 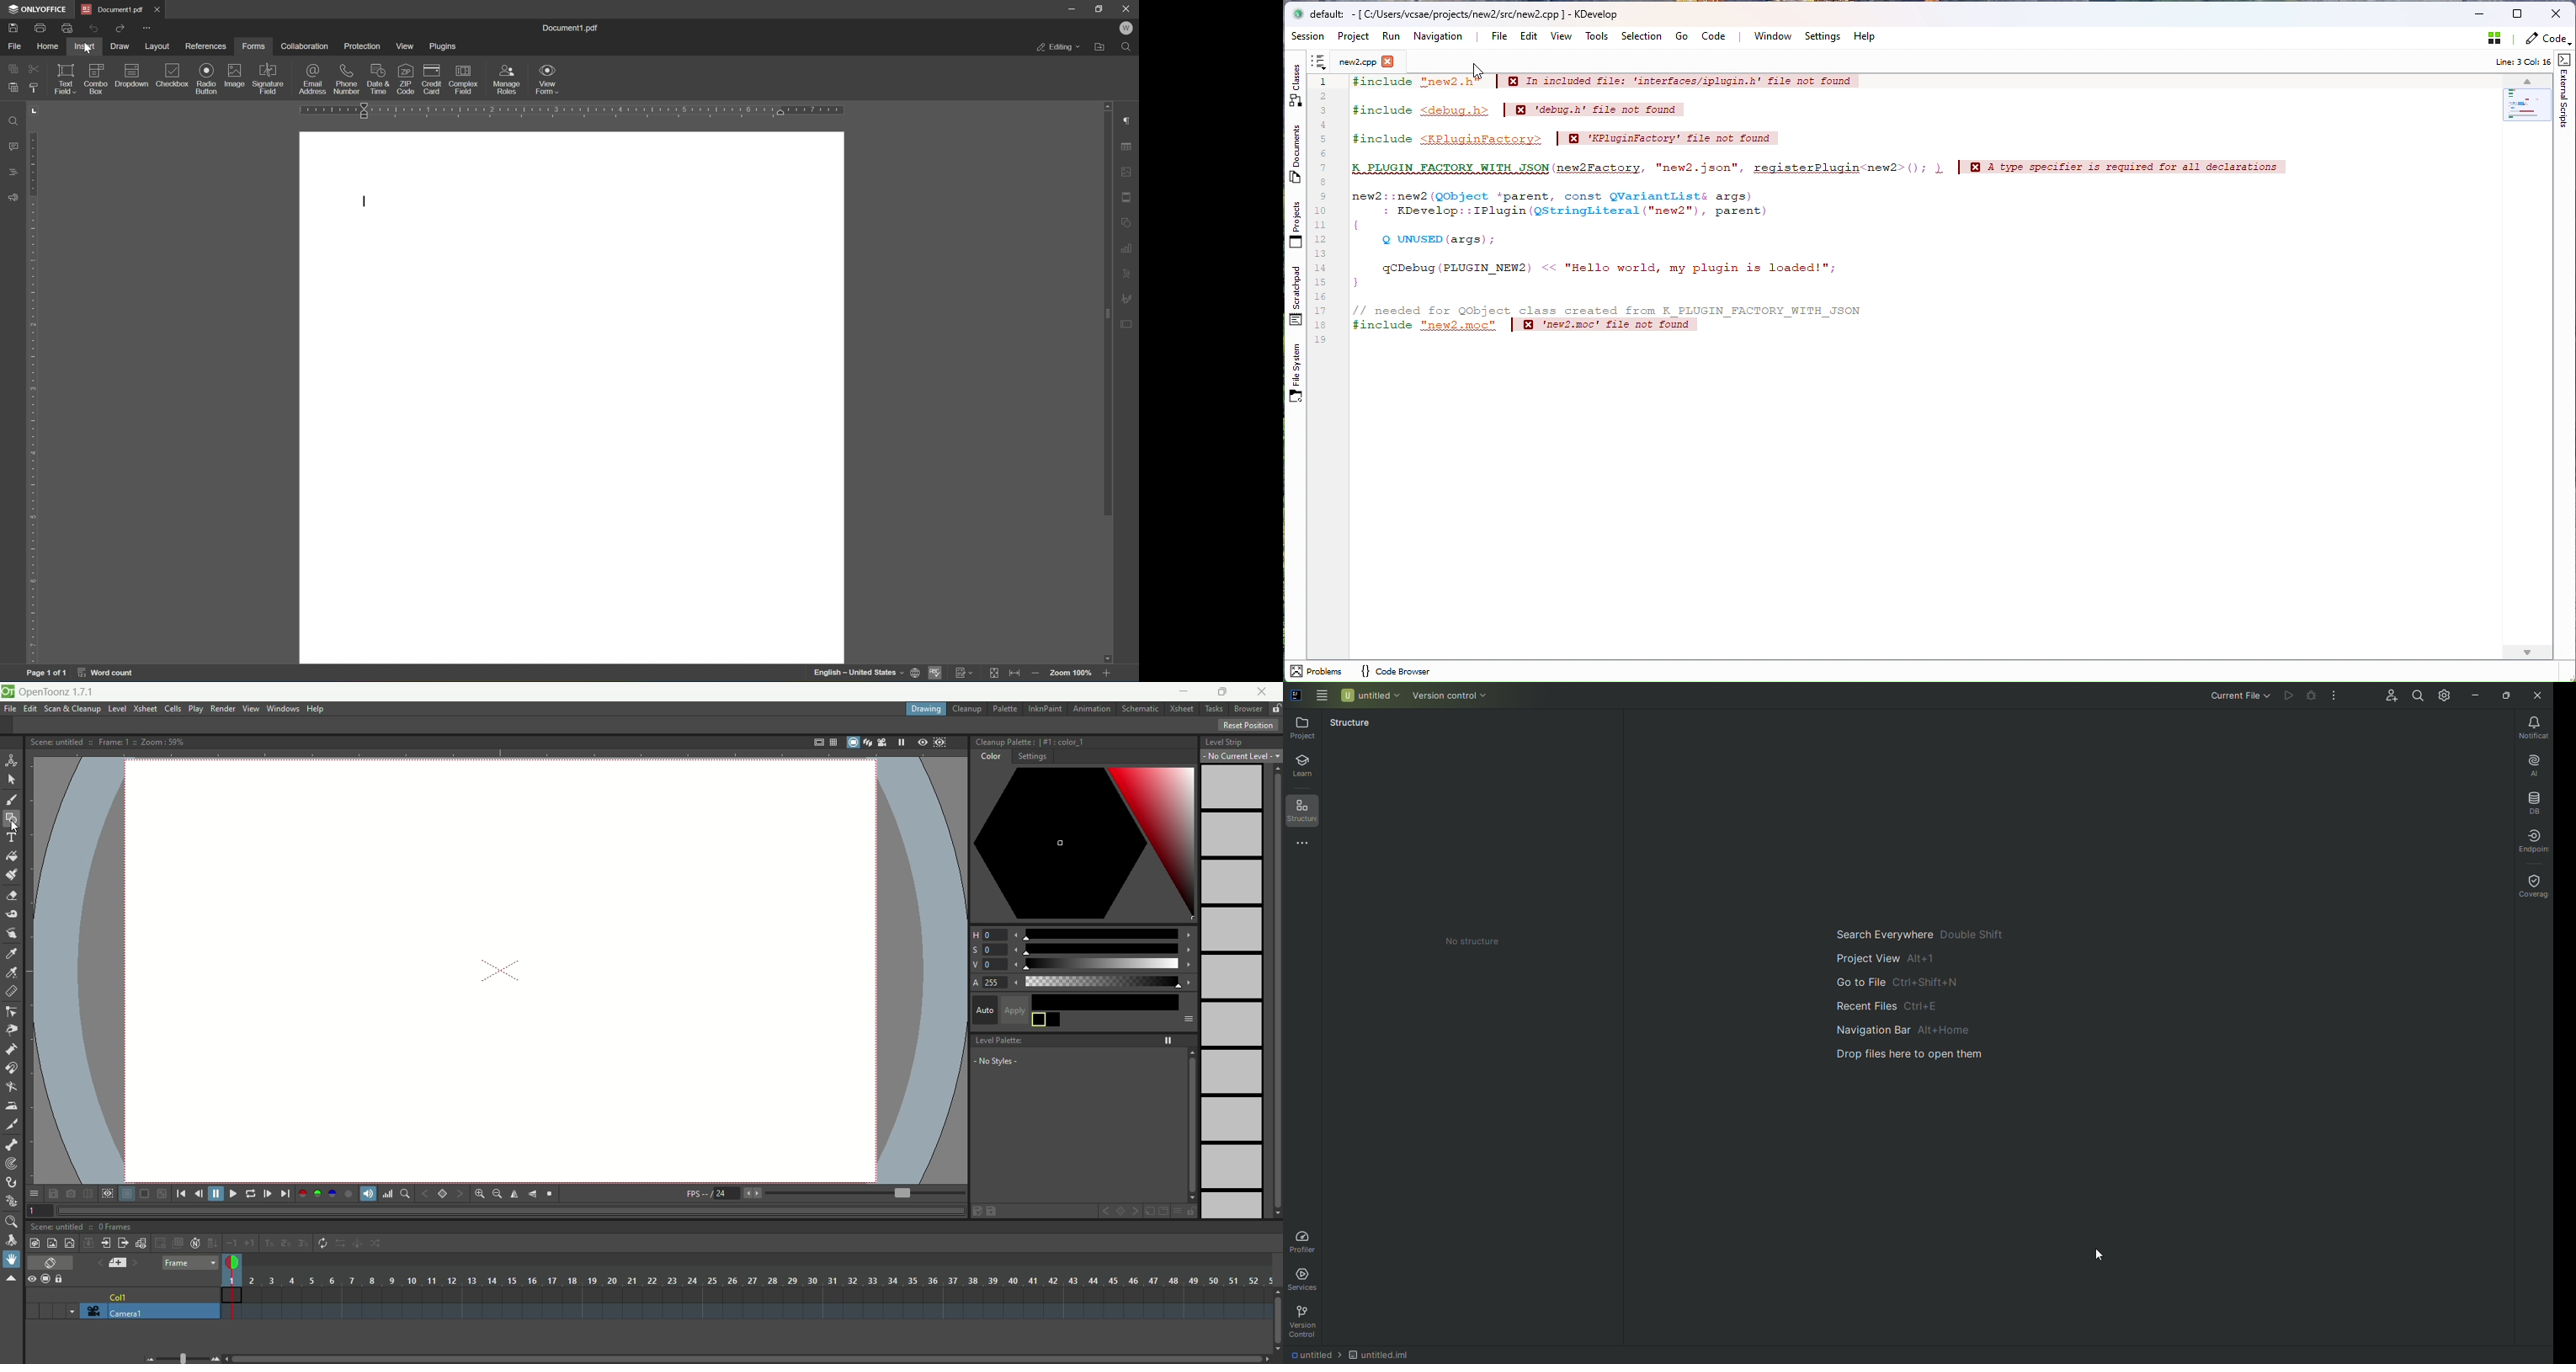 What do you see at coordinates (442, 1193) in the screenshot?
I see `set key` at bounding box center [442, 1193].